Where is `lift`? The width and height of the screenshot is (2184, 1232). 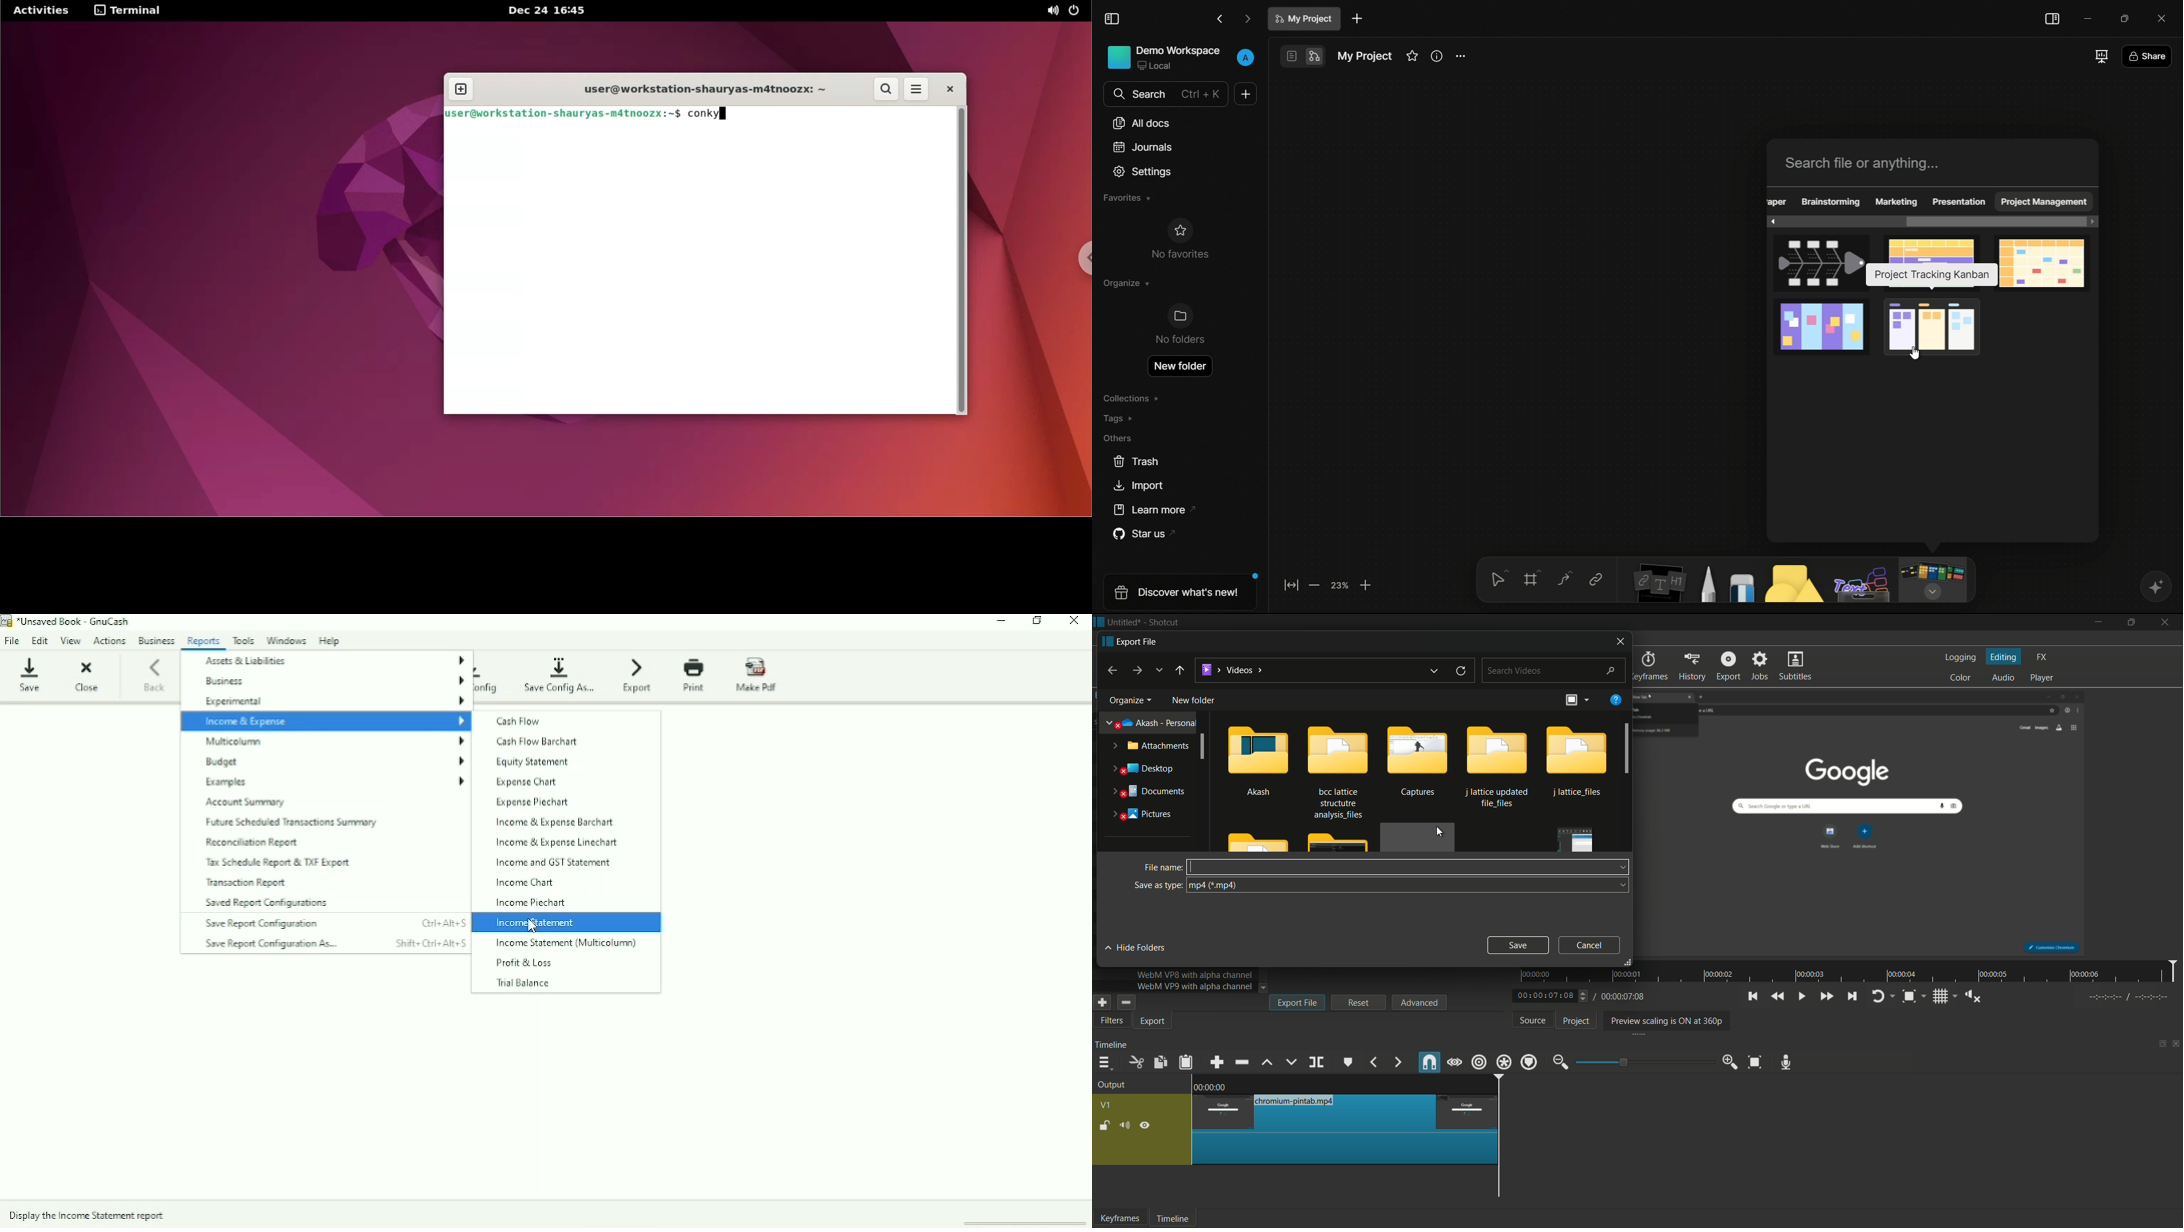 lift is located at coordinates (1268, 1063).